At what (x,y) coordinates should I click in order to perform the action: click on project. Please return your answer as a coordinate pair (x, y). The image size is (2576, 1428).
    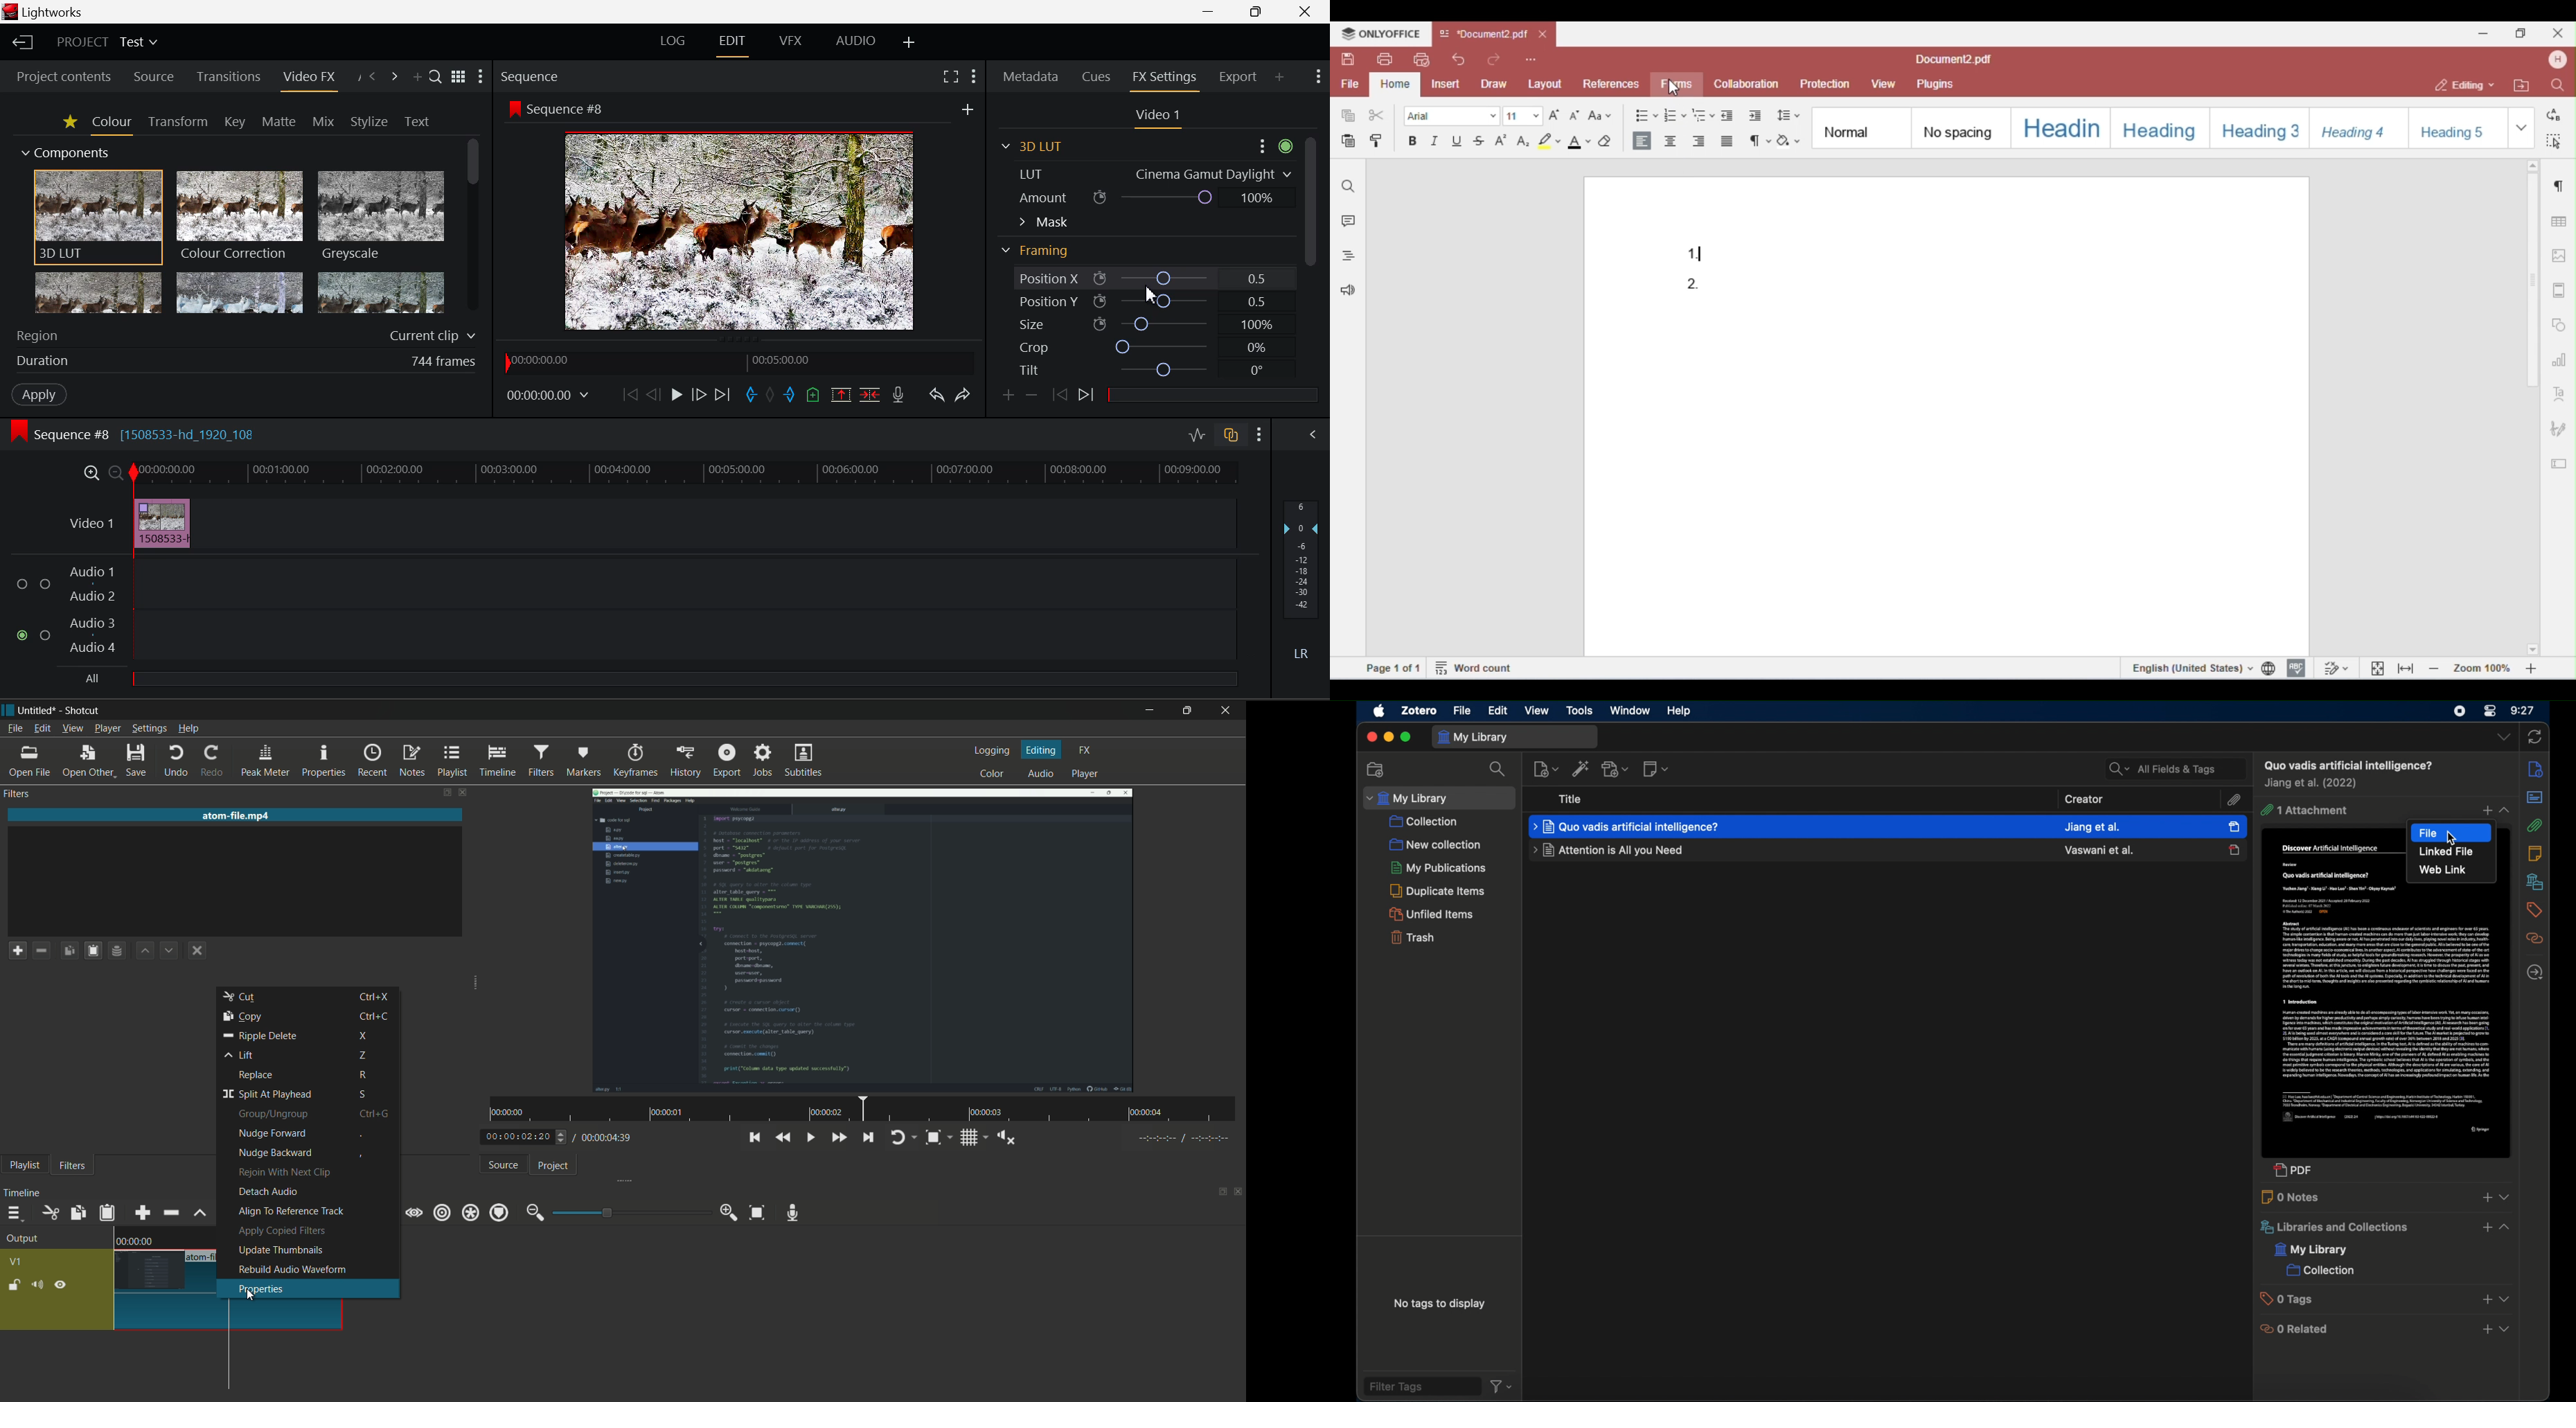
    Looking at the image, I should click on (554, 1165).